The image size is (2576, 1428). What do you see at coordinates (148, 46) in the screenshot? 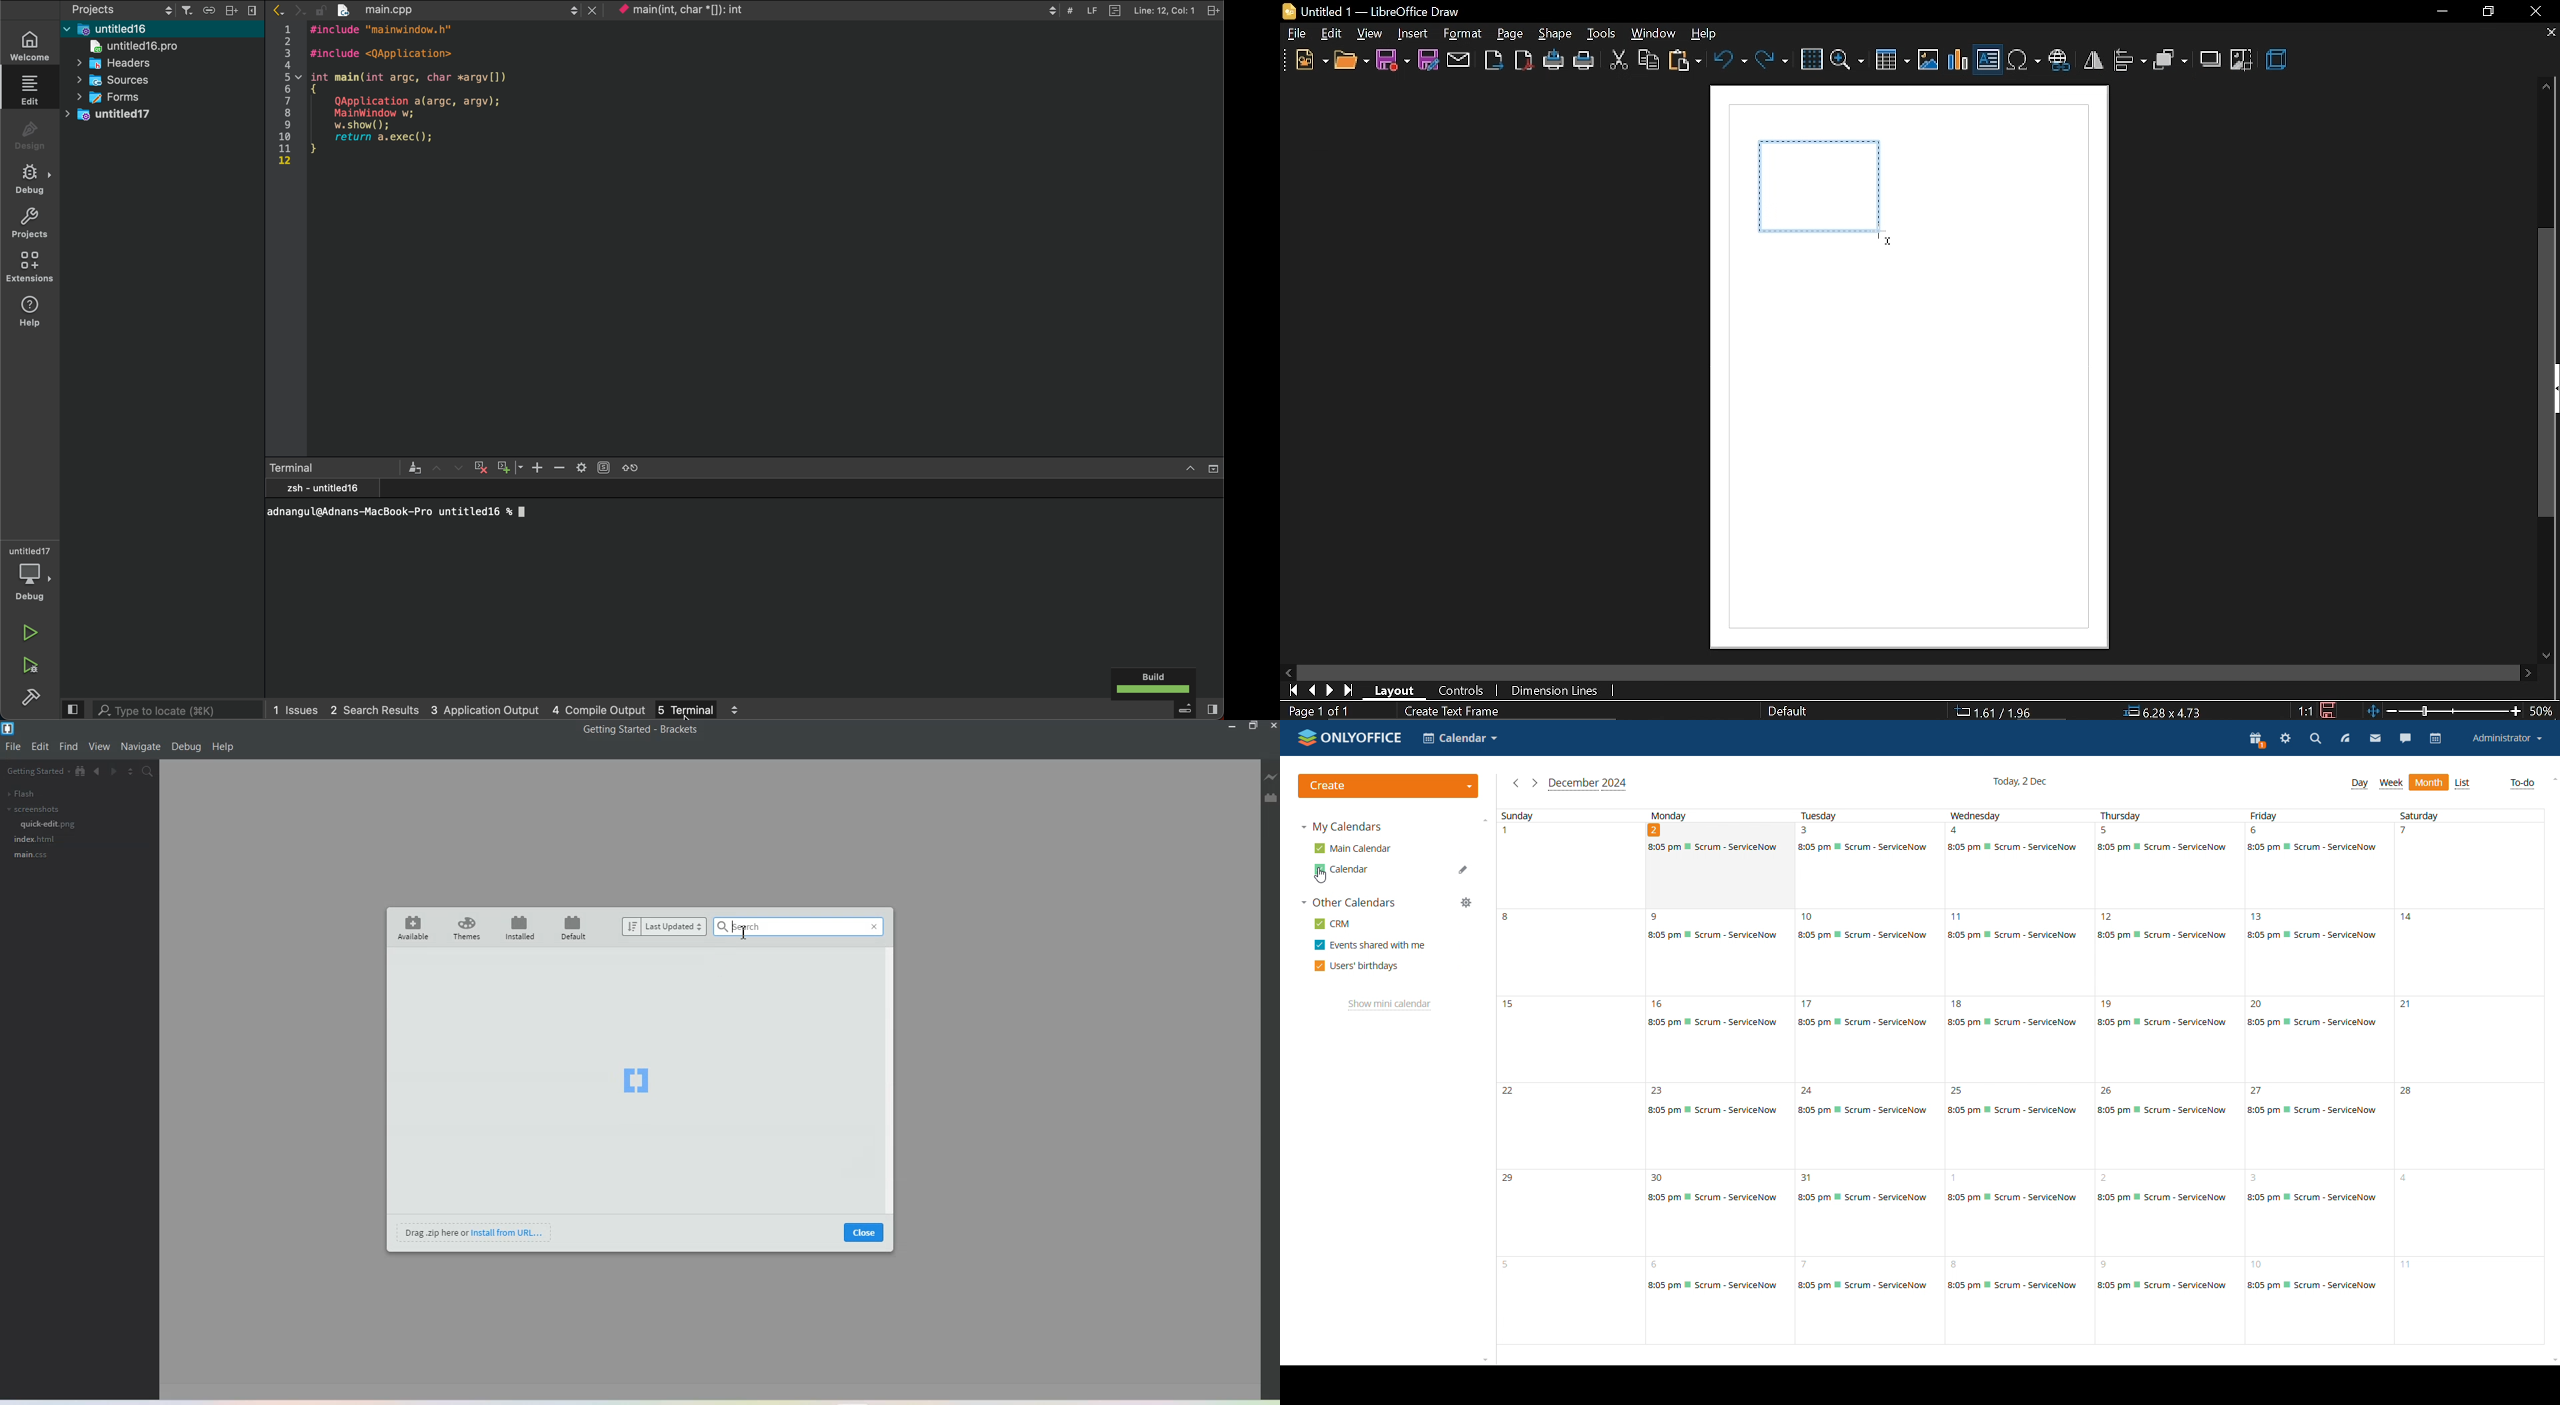
I see `untitled 16 pro` at bounding box center [148, 46].